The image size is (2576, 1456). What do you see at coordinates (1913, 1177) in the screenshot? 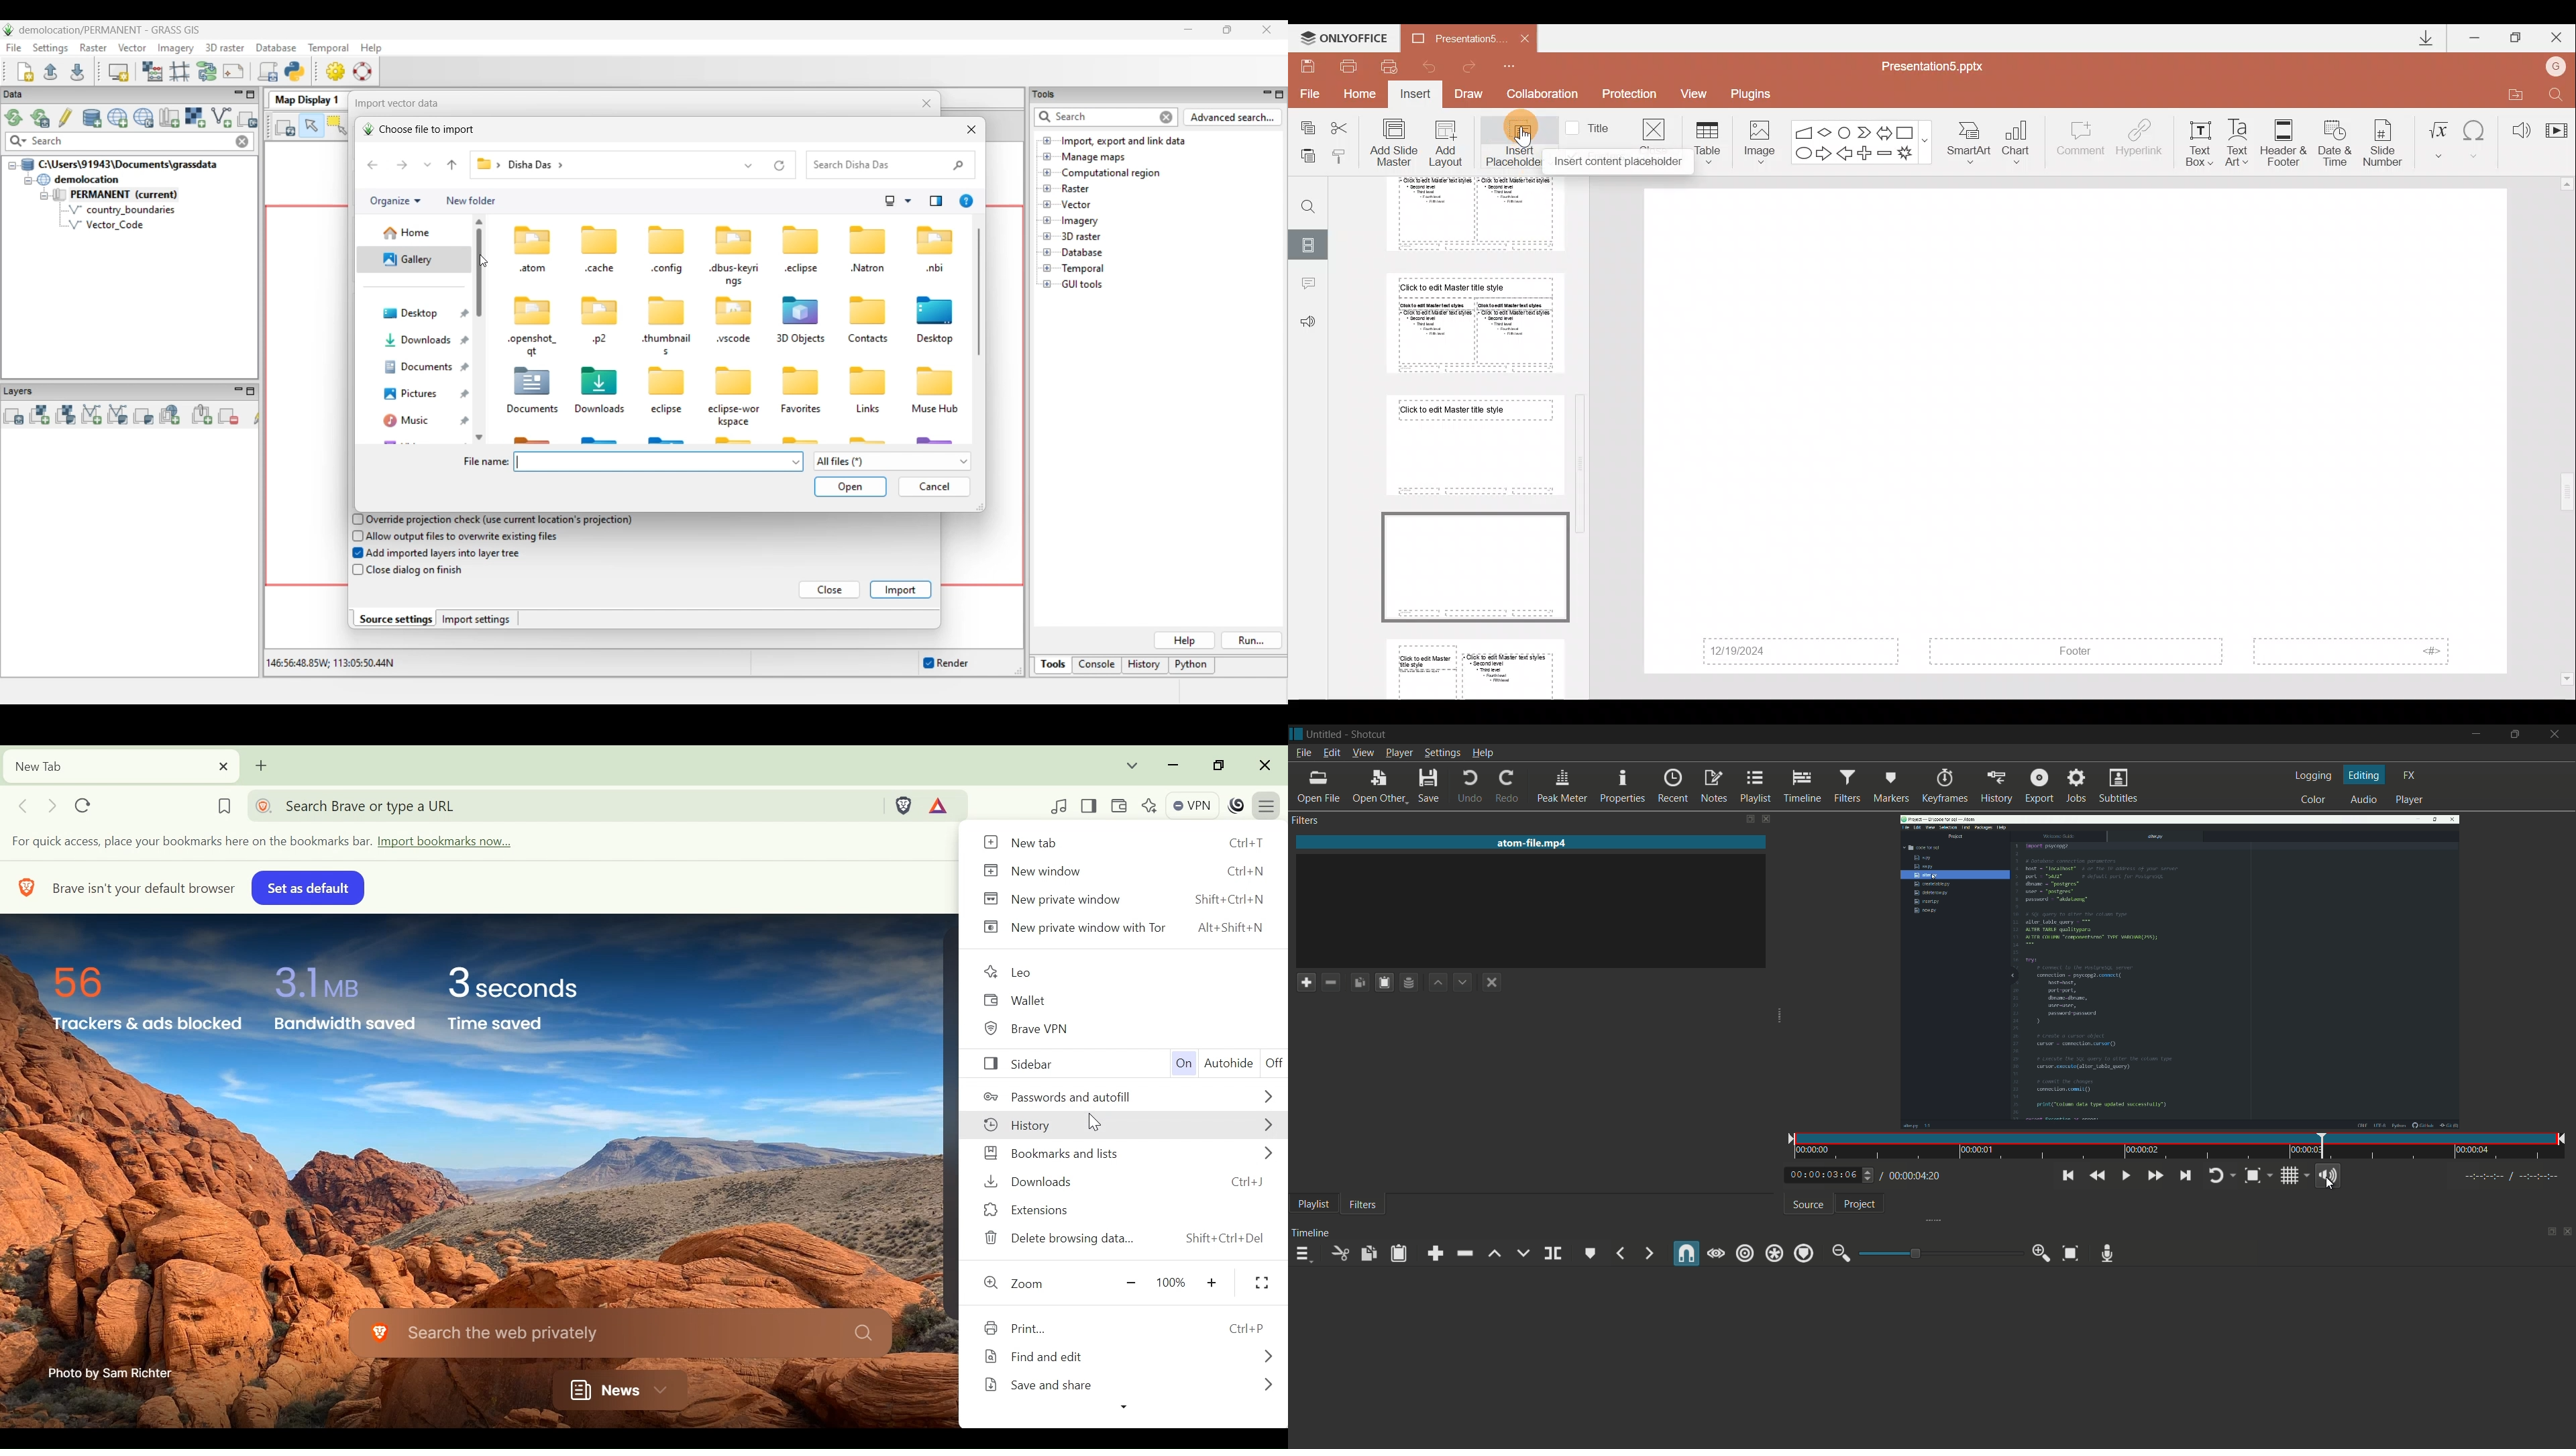
I see `00:00:04:20` at bounding box center [1913, 1177].